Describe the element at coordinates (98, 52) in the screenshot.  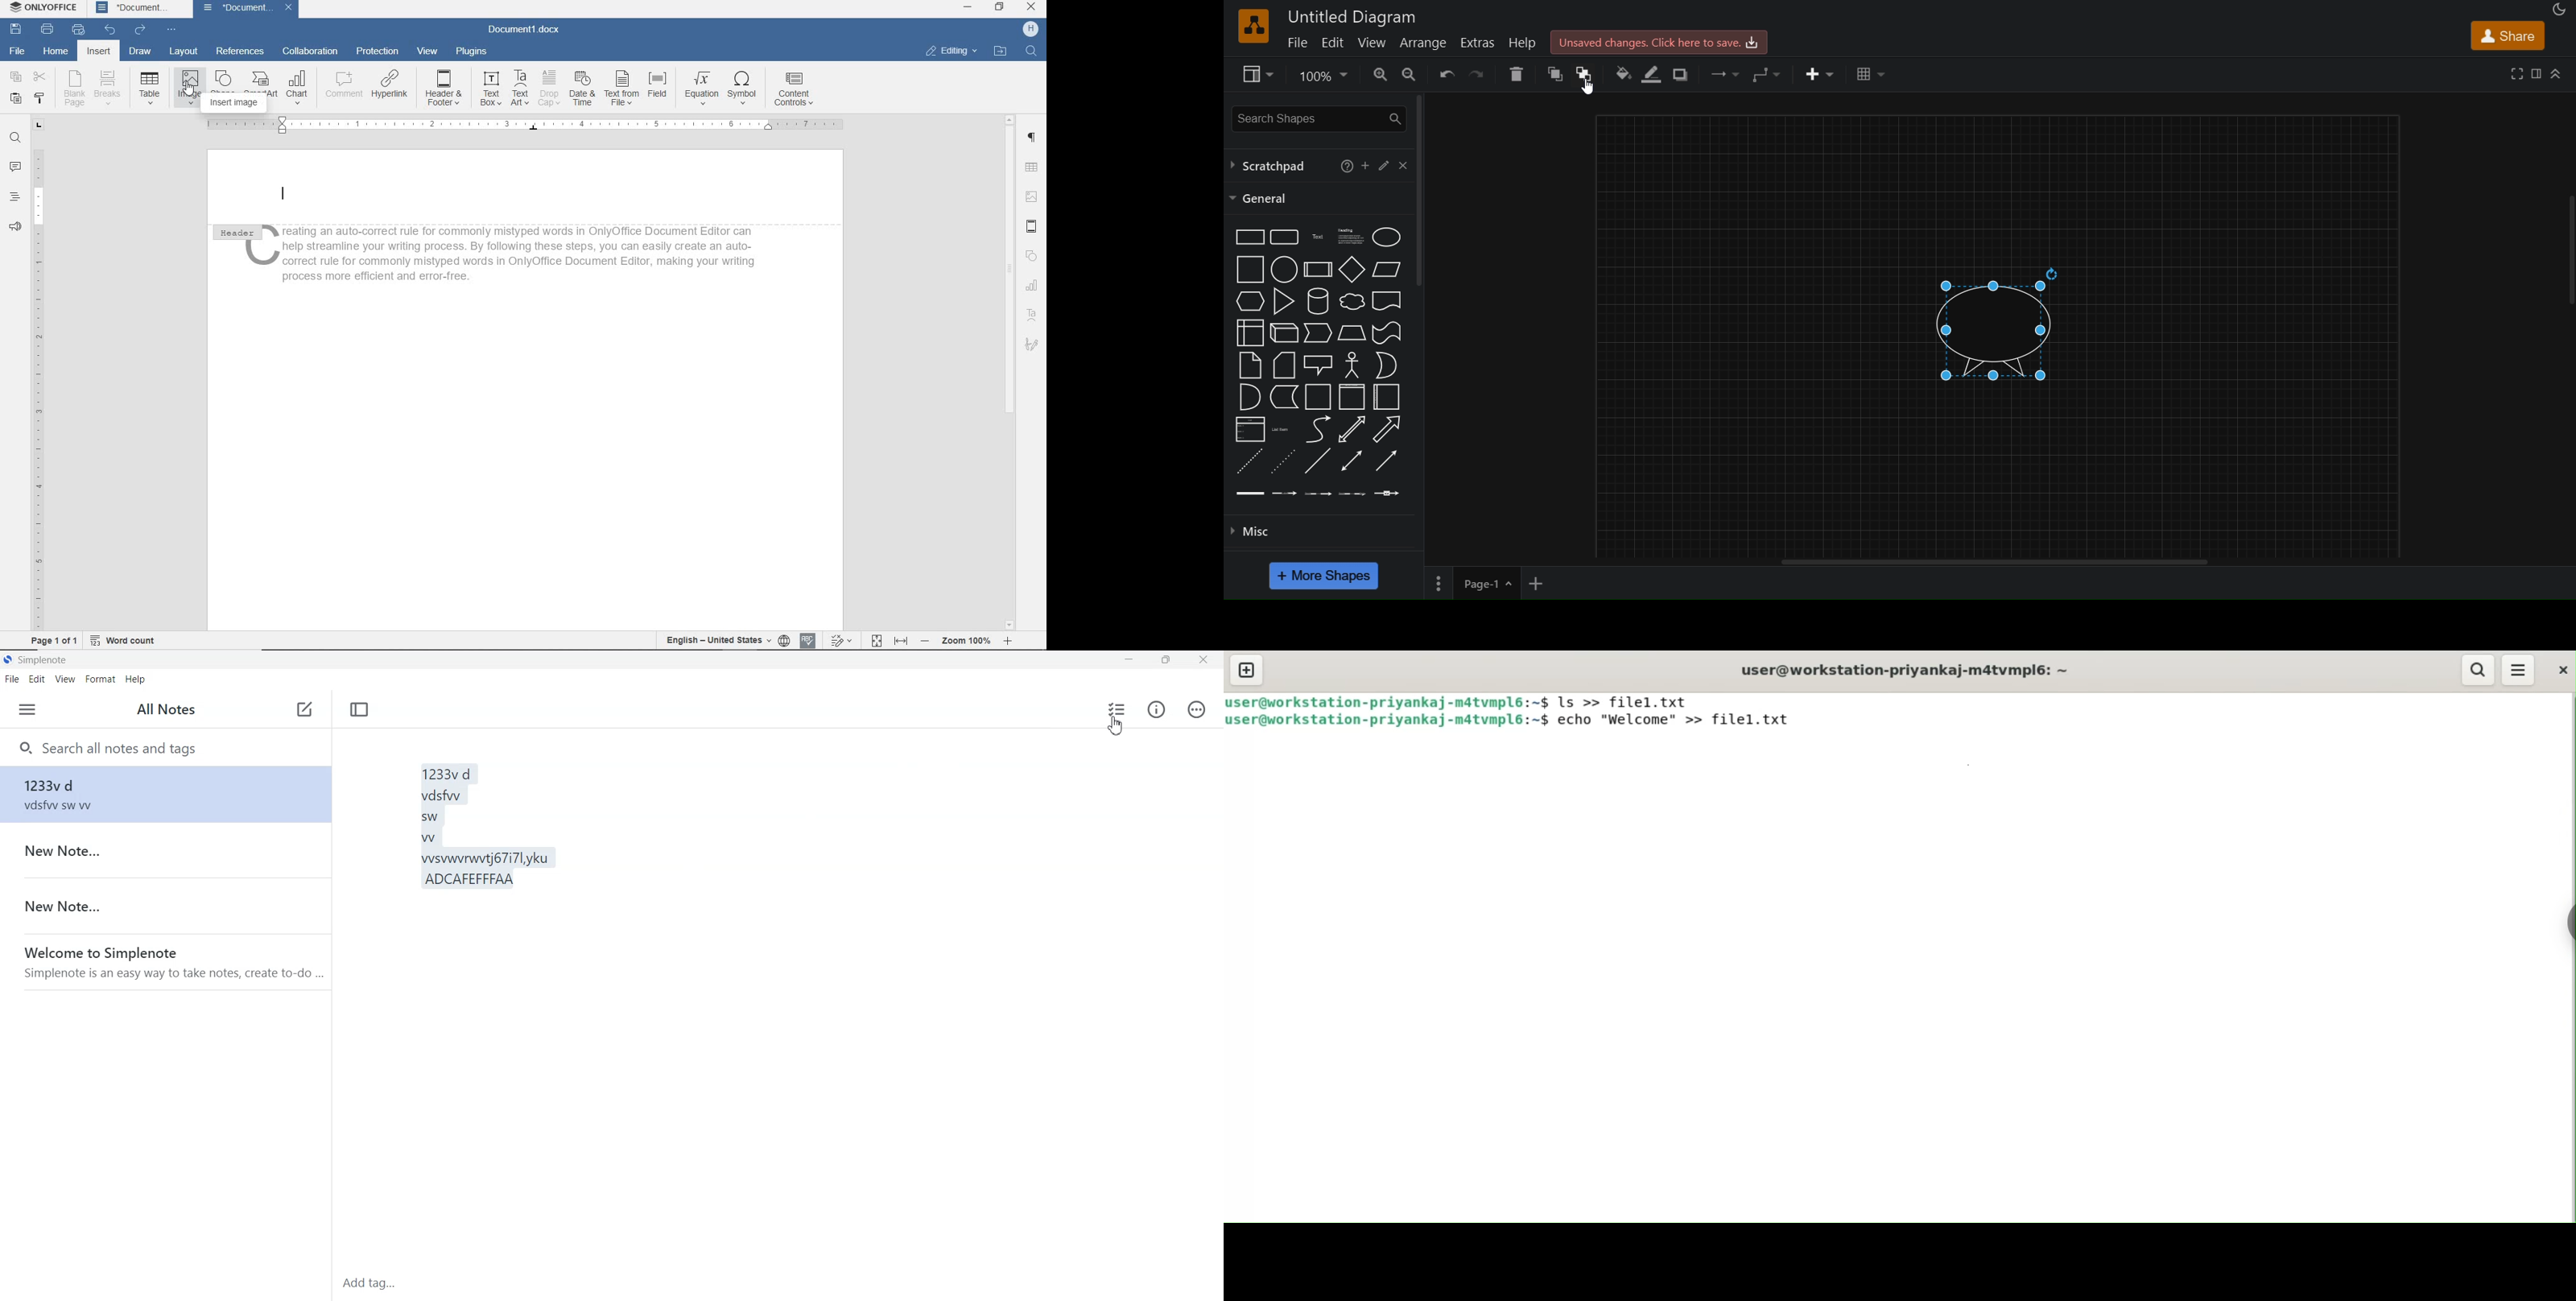
I see `INSERT` at that location.